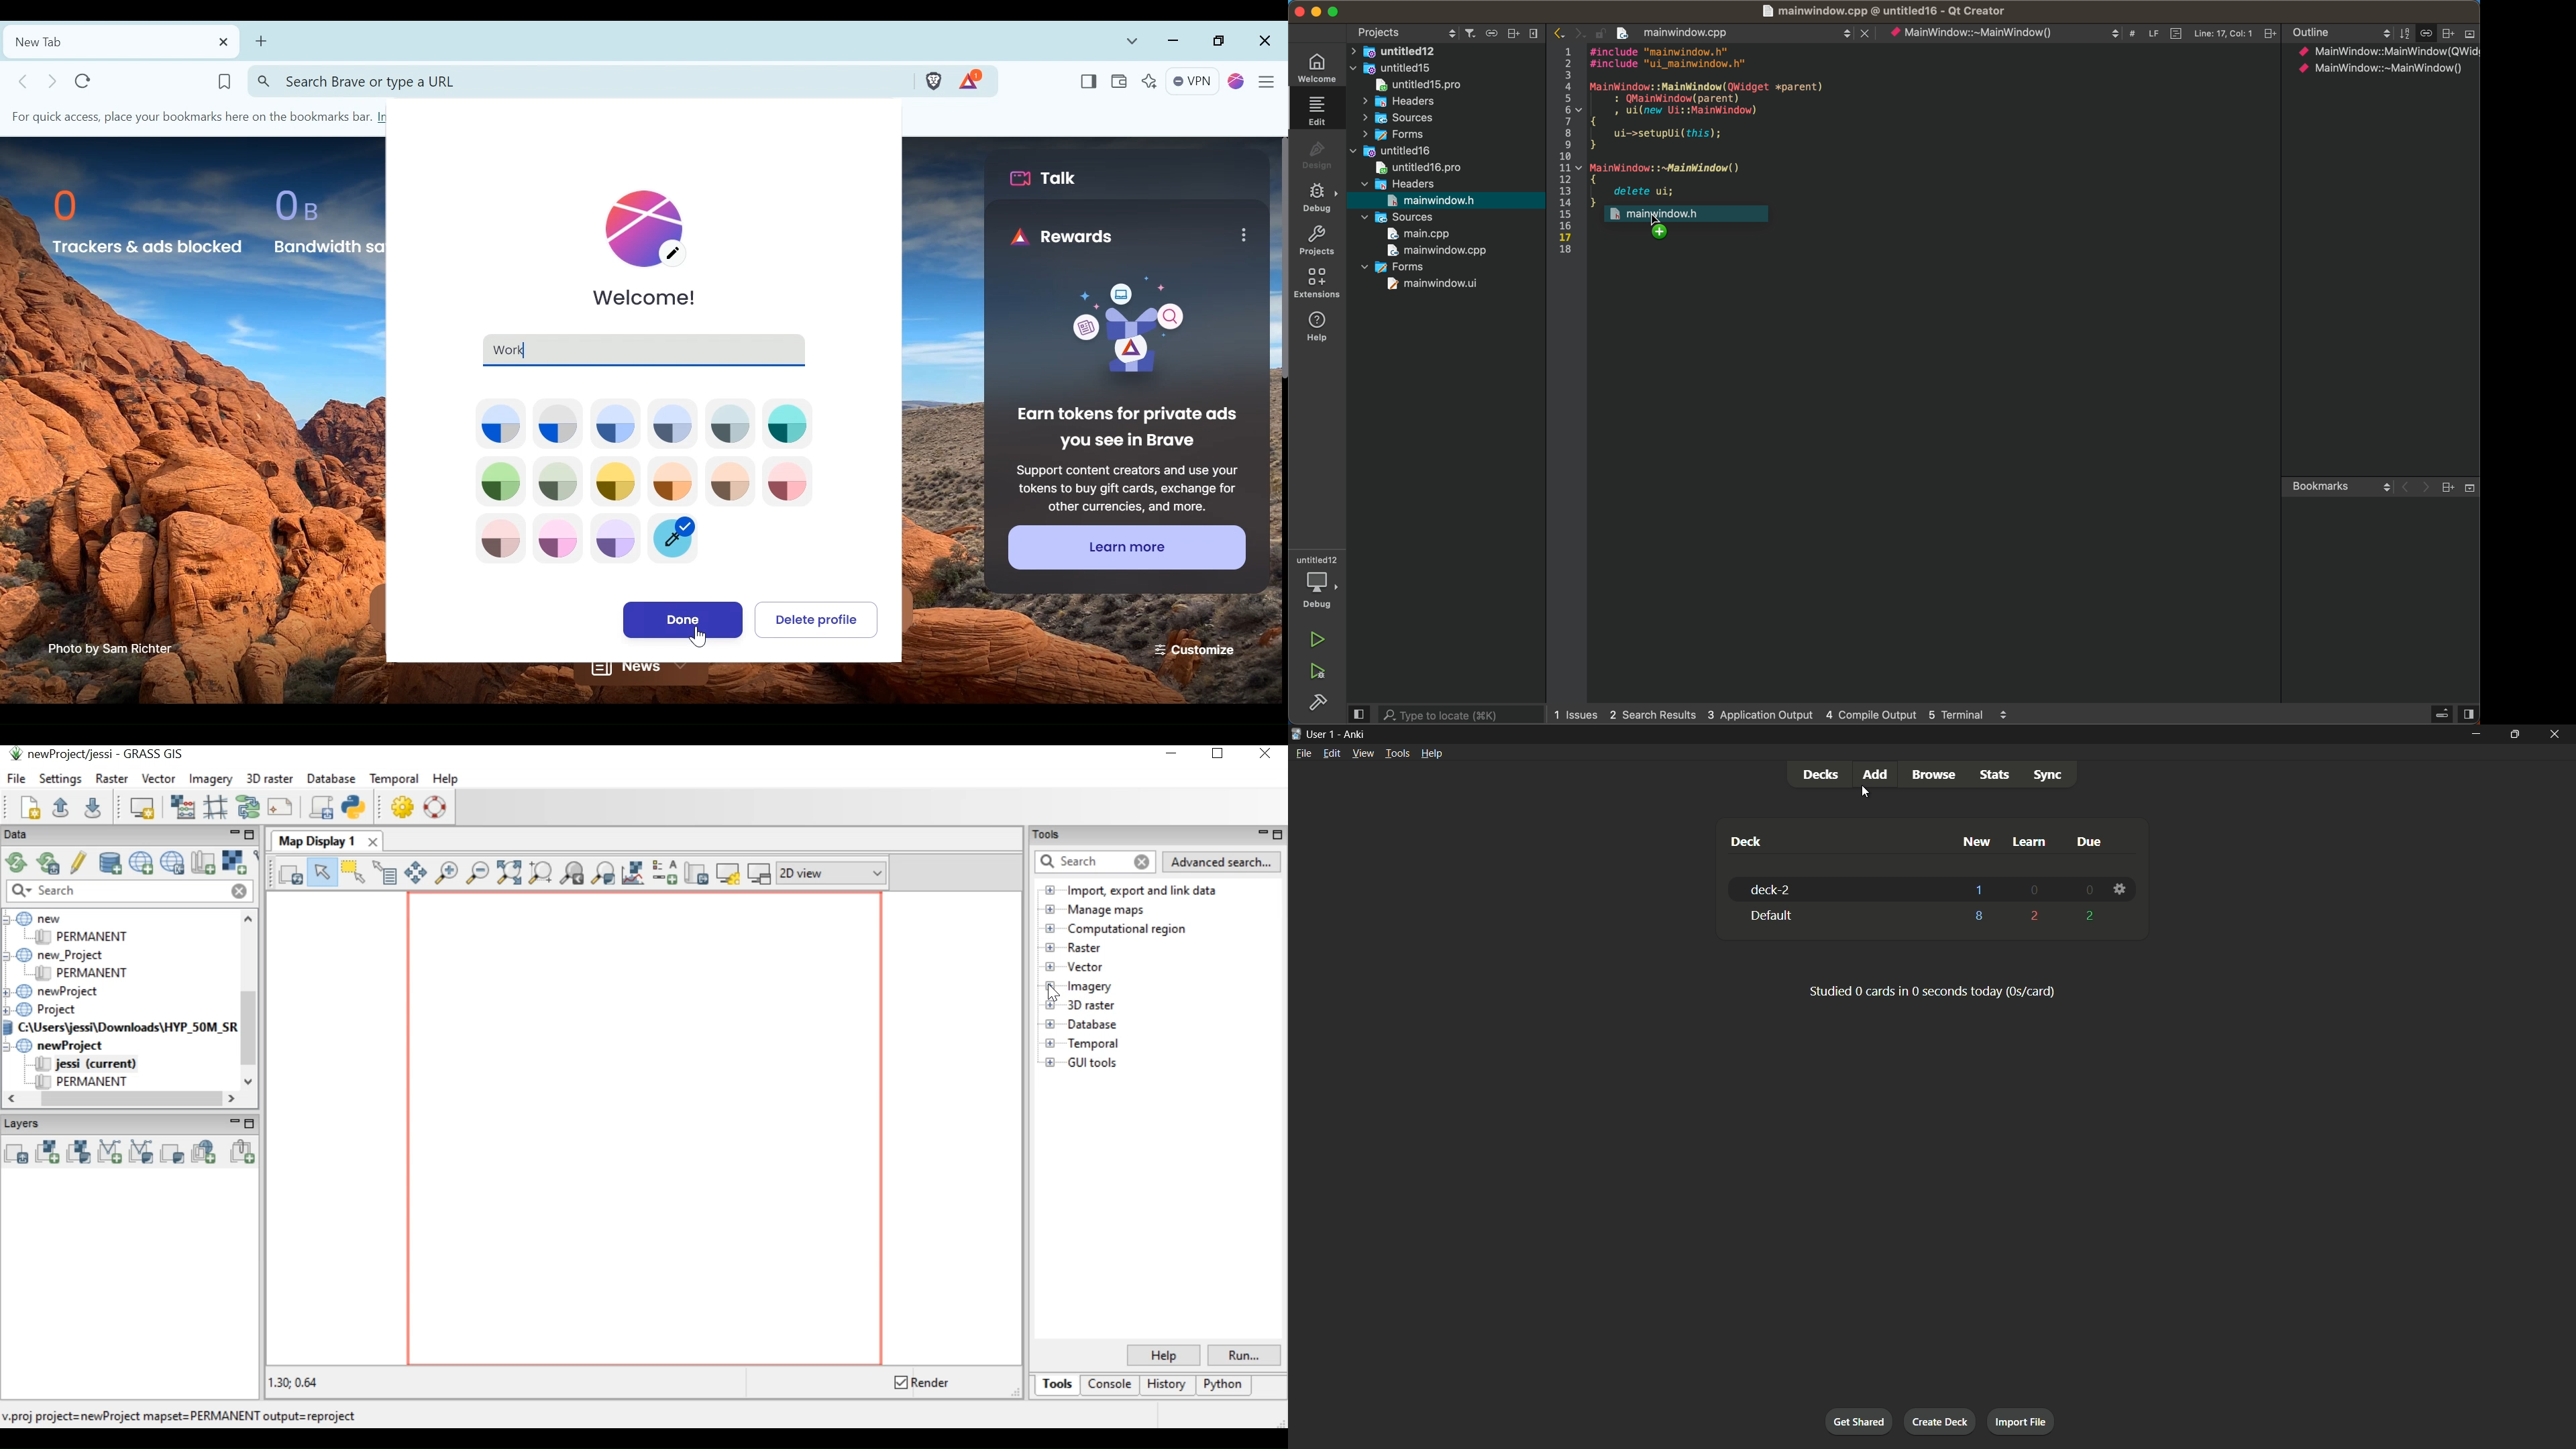 Image resolution: width=2576 pixels, height=1456 pixels. I want to click on browse, so click(1935, 775).